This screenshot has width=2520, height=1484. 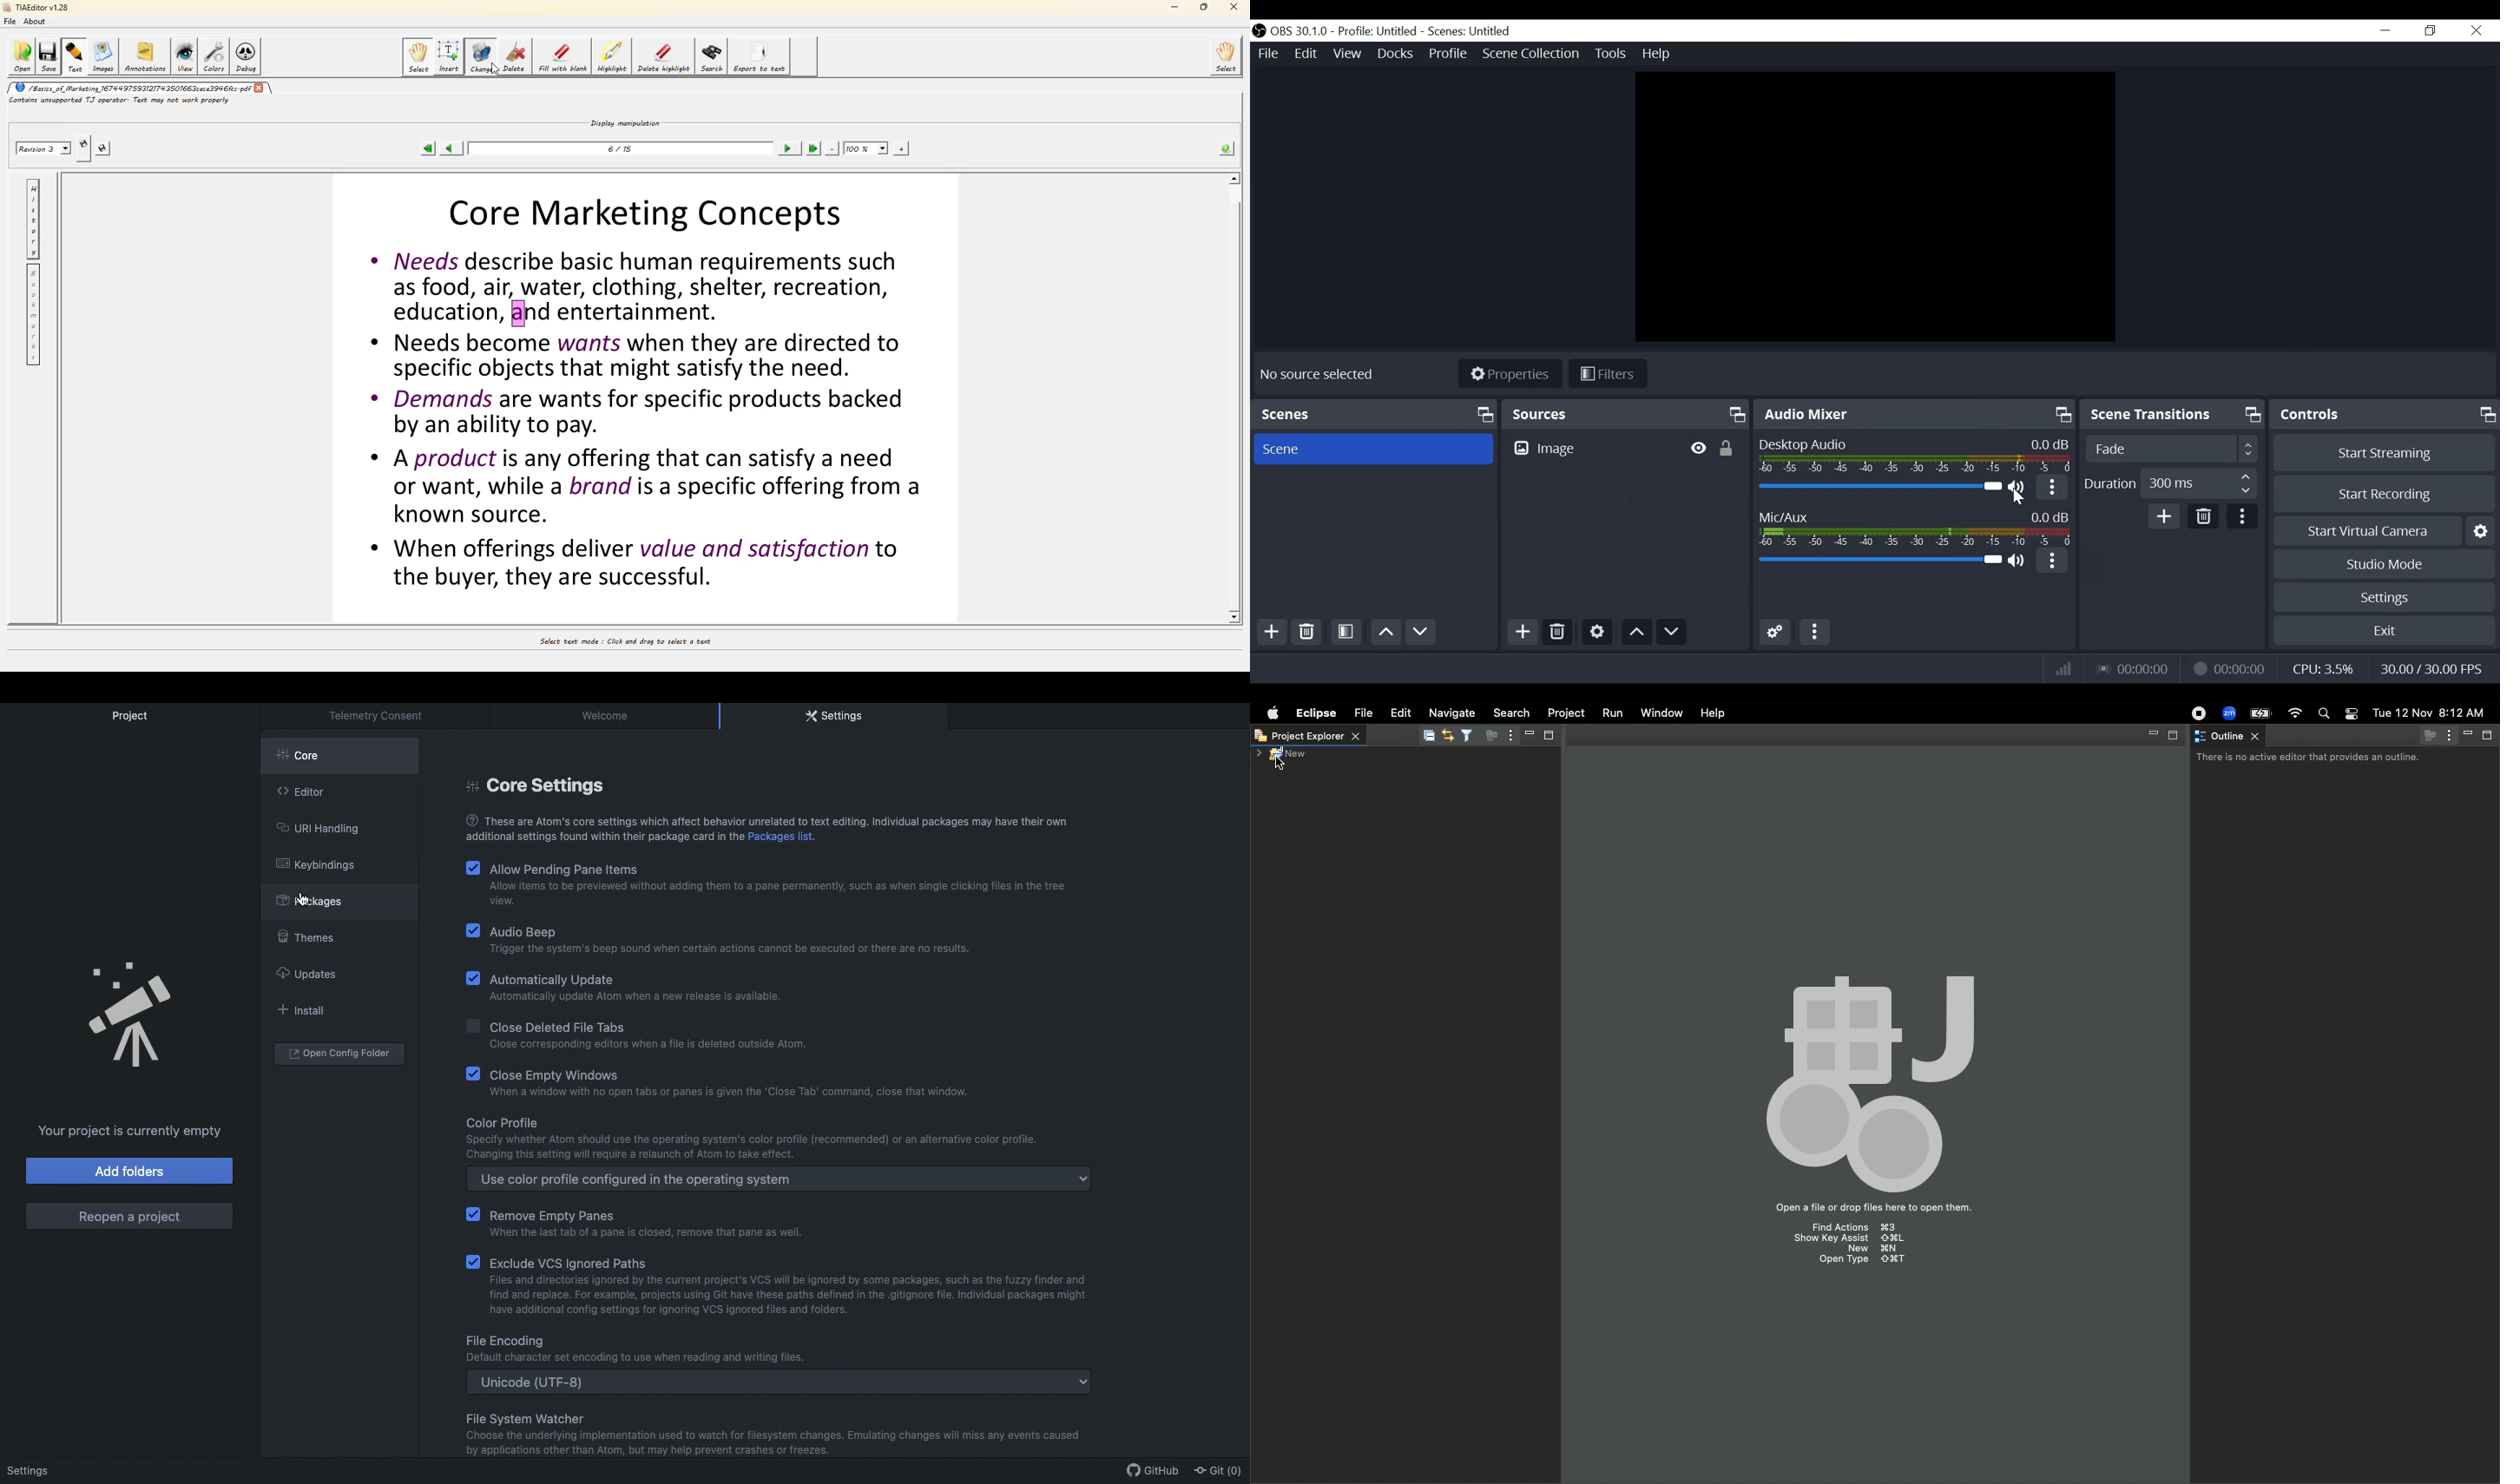 What do you see at coordinates (1371, 450) in the screenshot?
I see `Scene` at bounding box center [1371, 450].